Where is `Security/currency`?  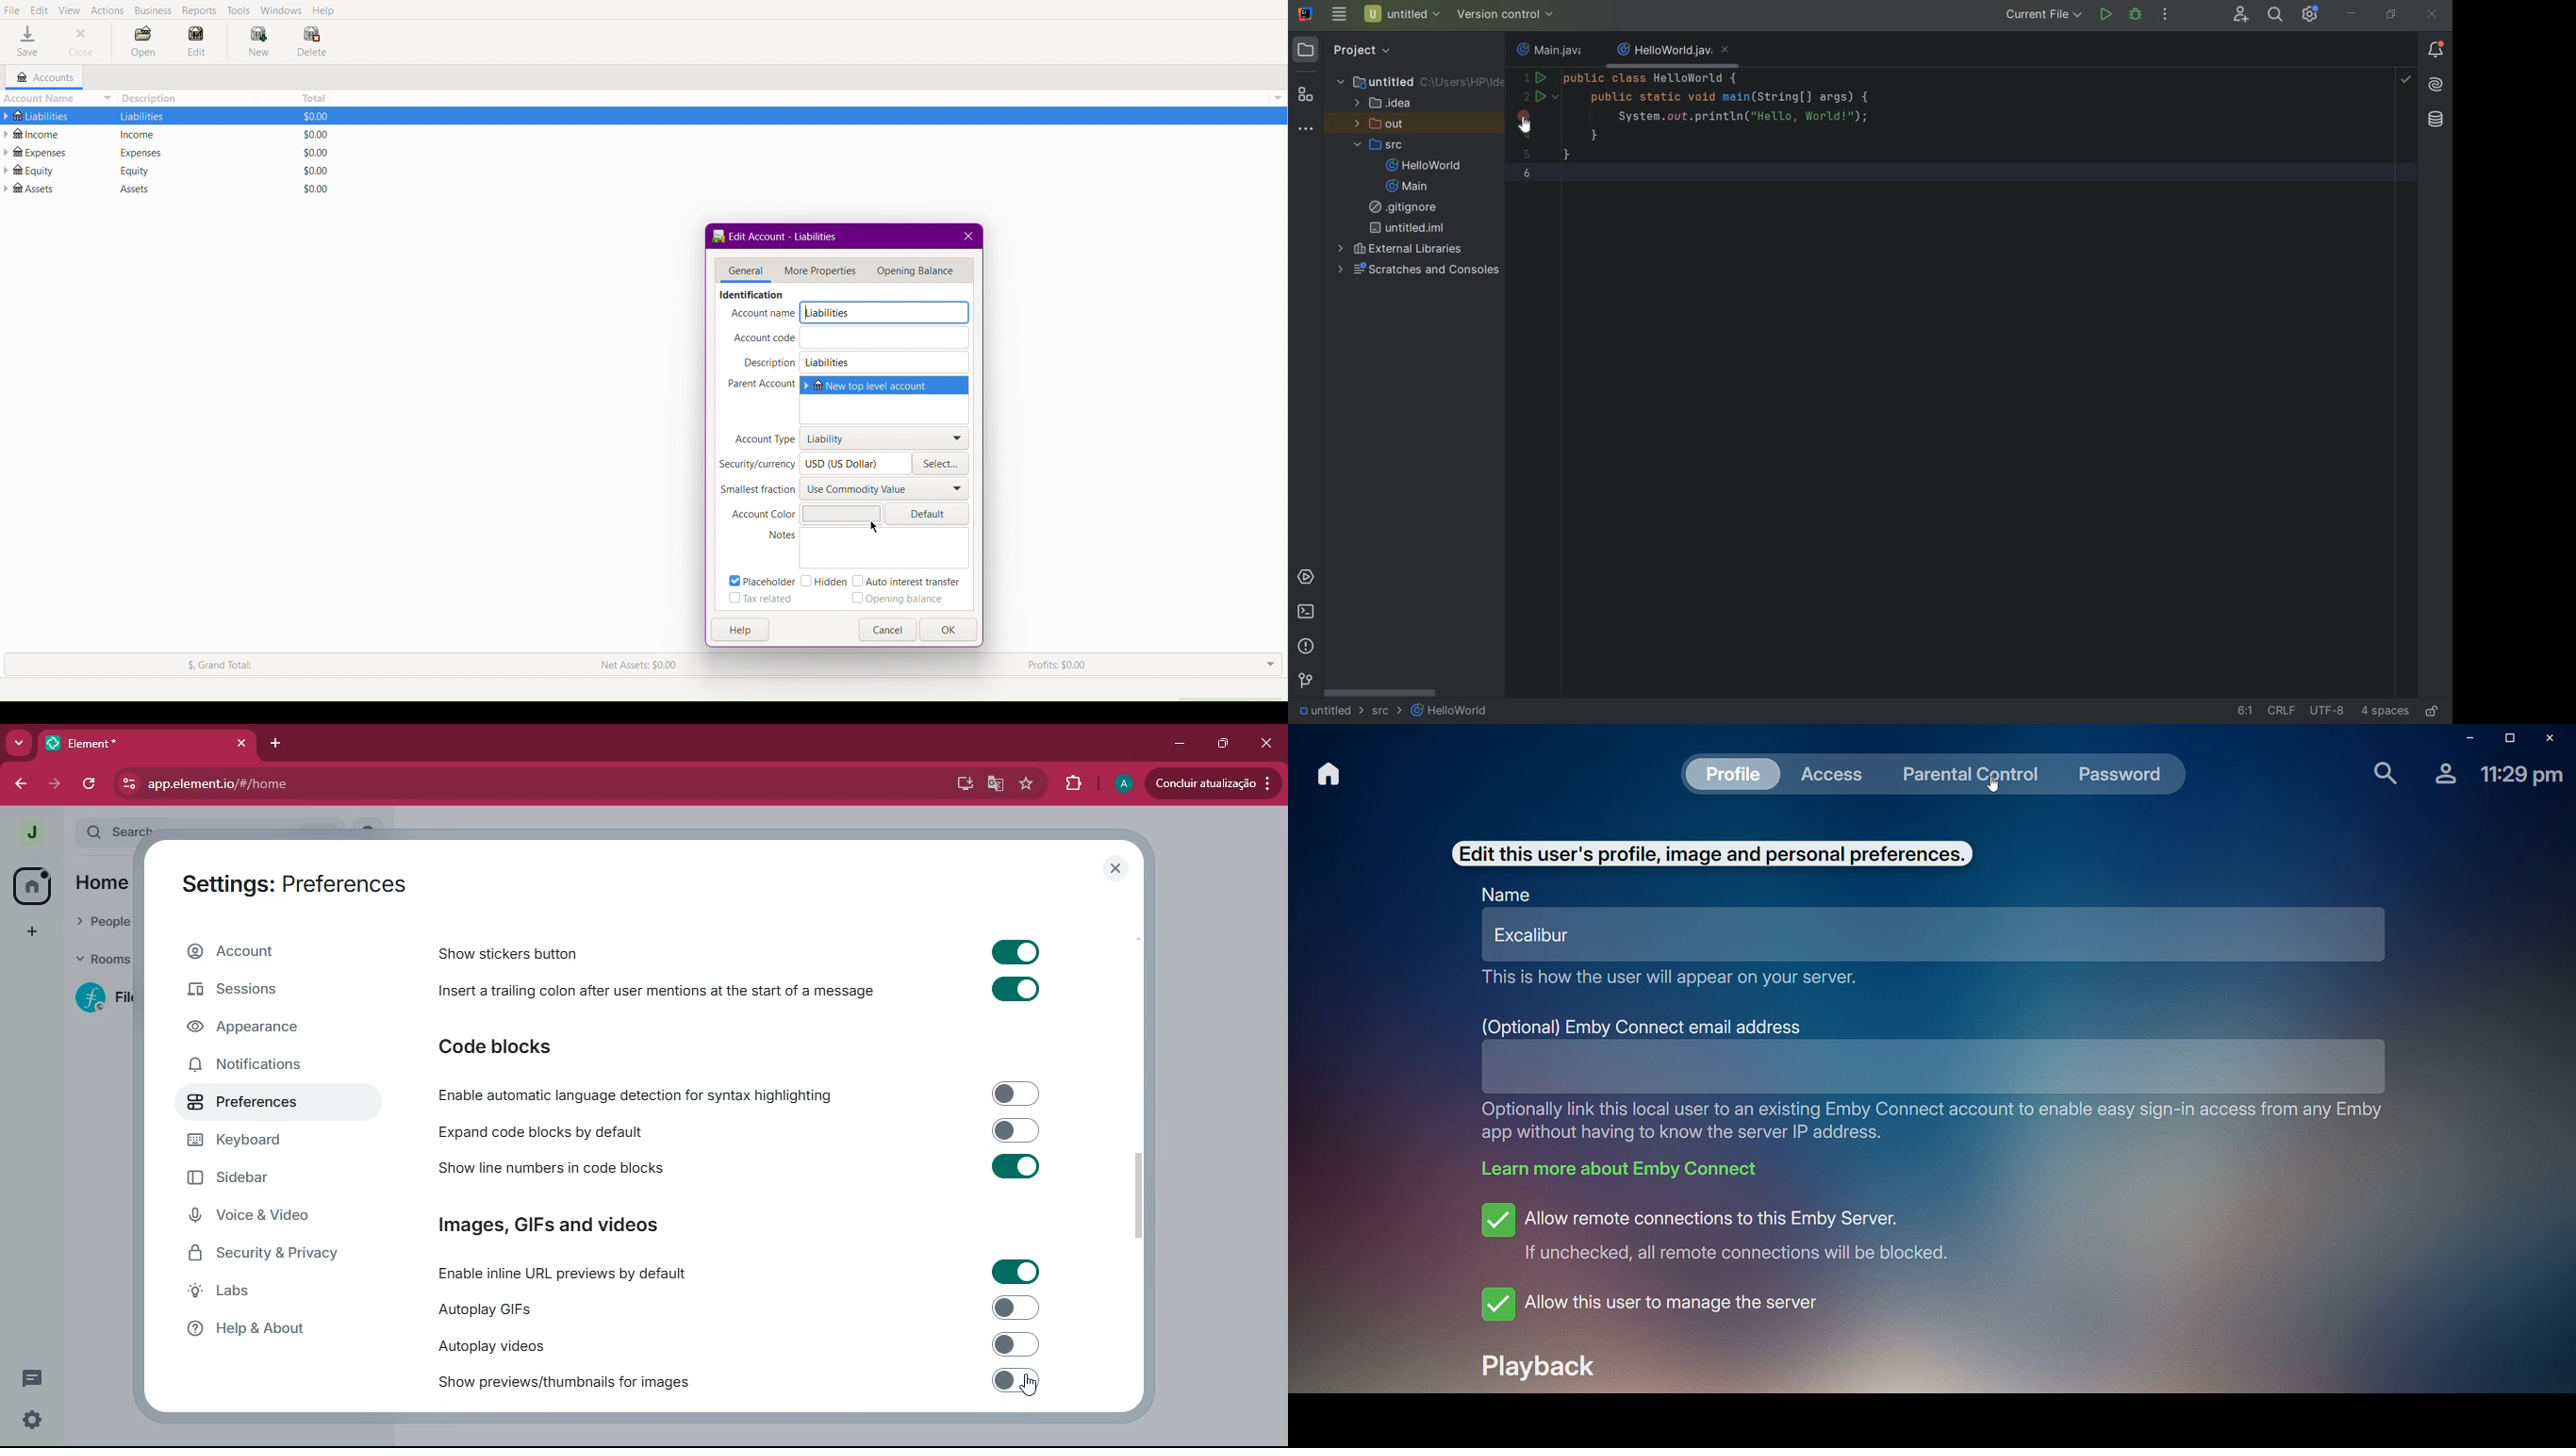 Security/currency is located at coordinates (757, 464).